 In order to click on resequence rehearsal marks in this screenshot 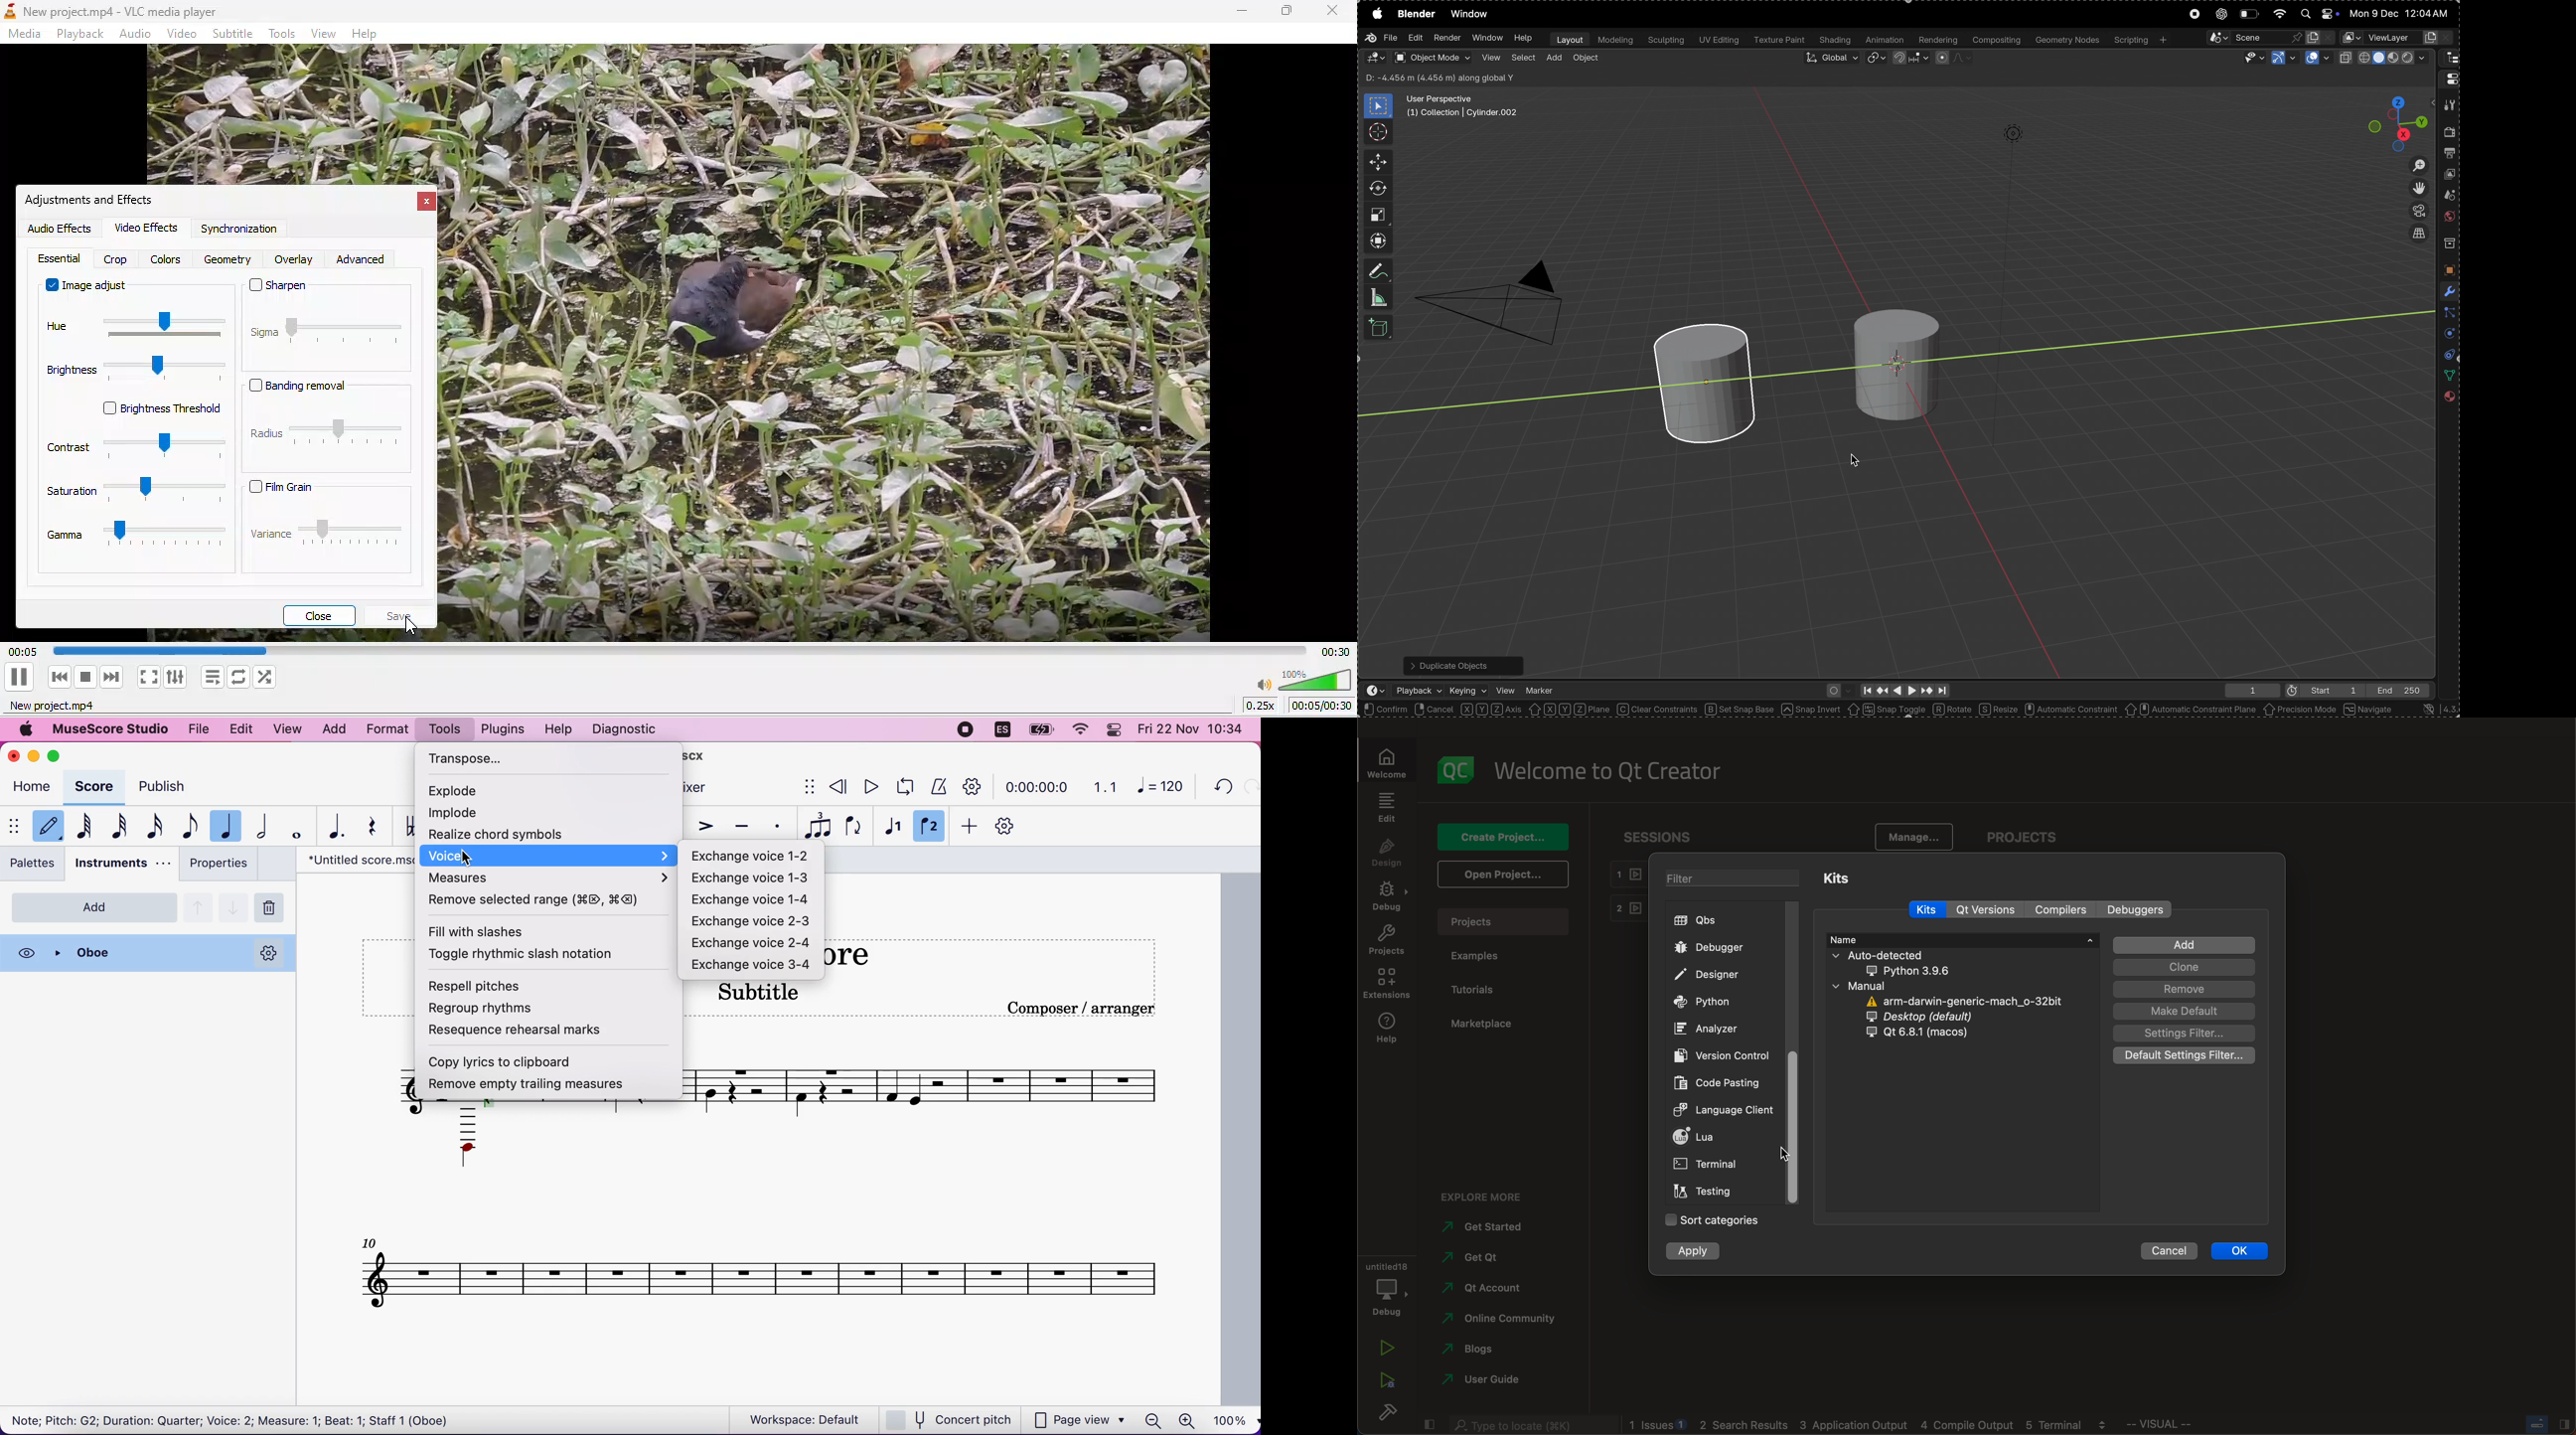, I will do `click(525, 1032)`.